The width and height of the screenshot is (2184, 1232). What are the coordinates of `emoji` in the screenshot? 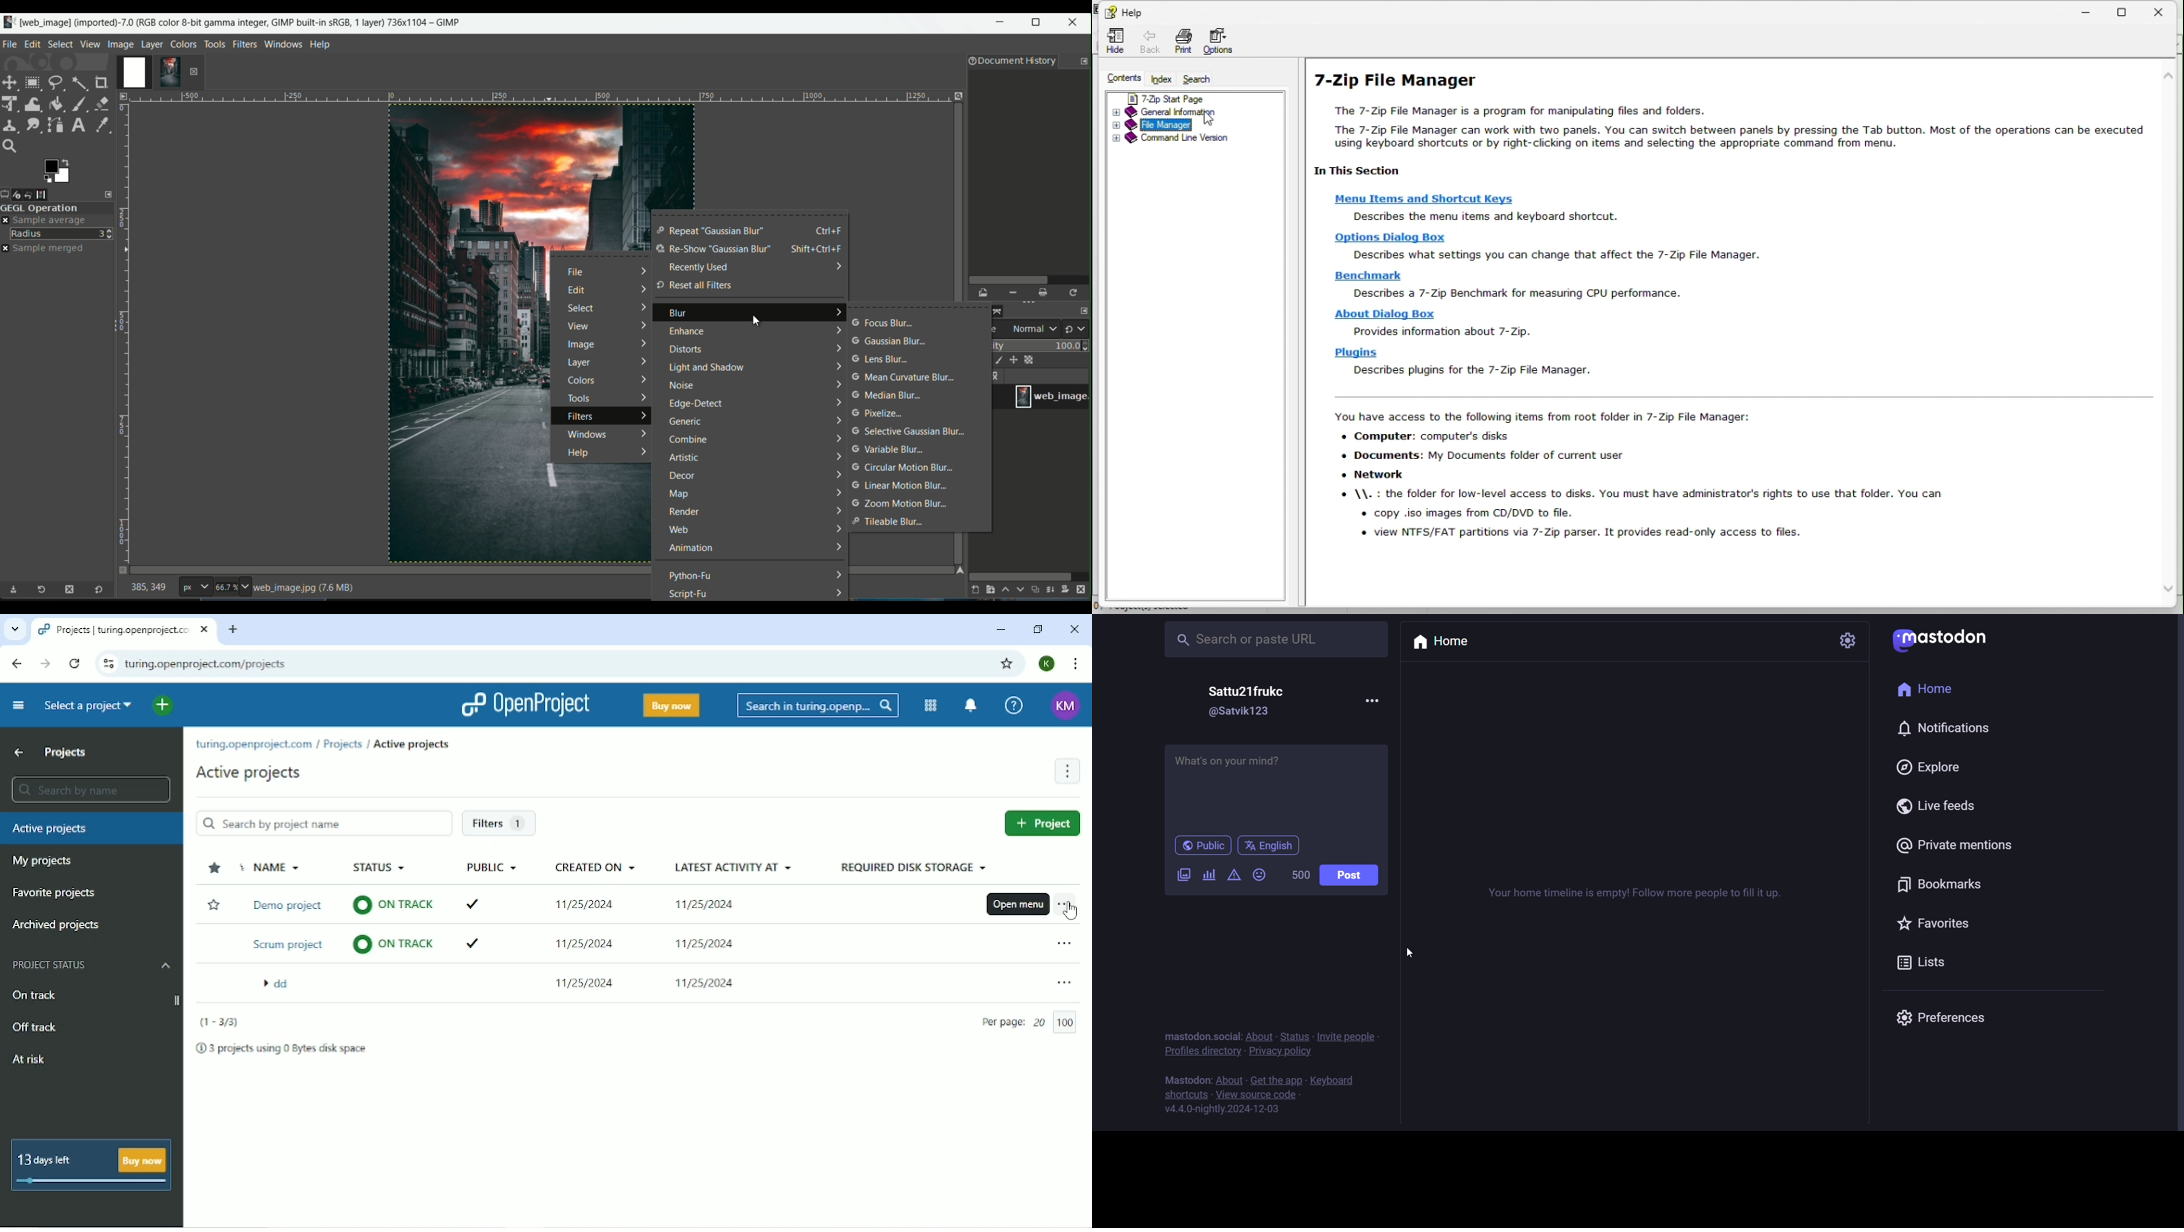 It's located at (1260, 876).